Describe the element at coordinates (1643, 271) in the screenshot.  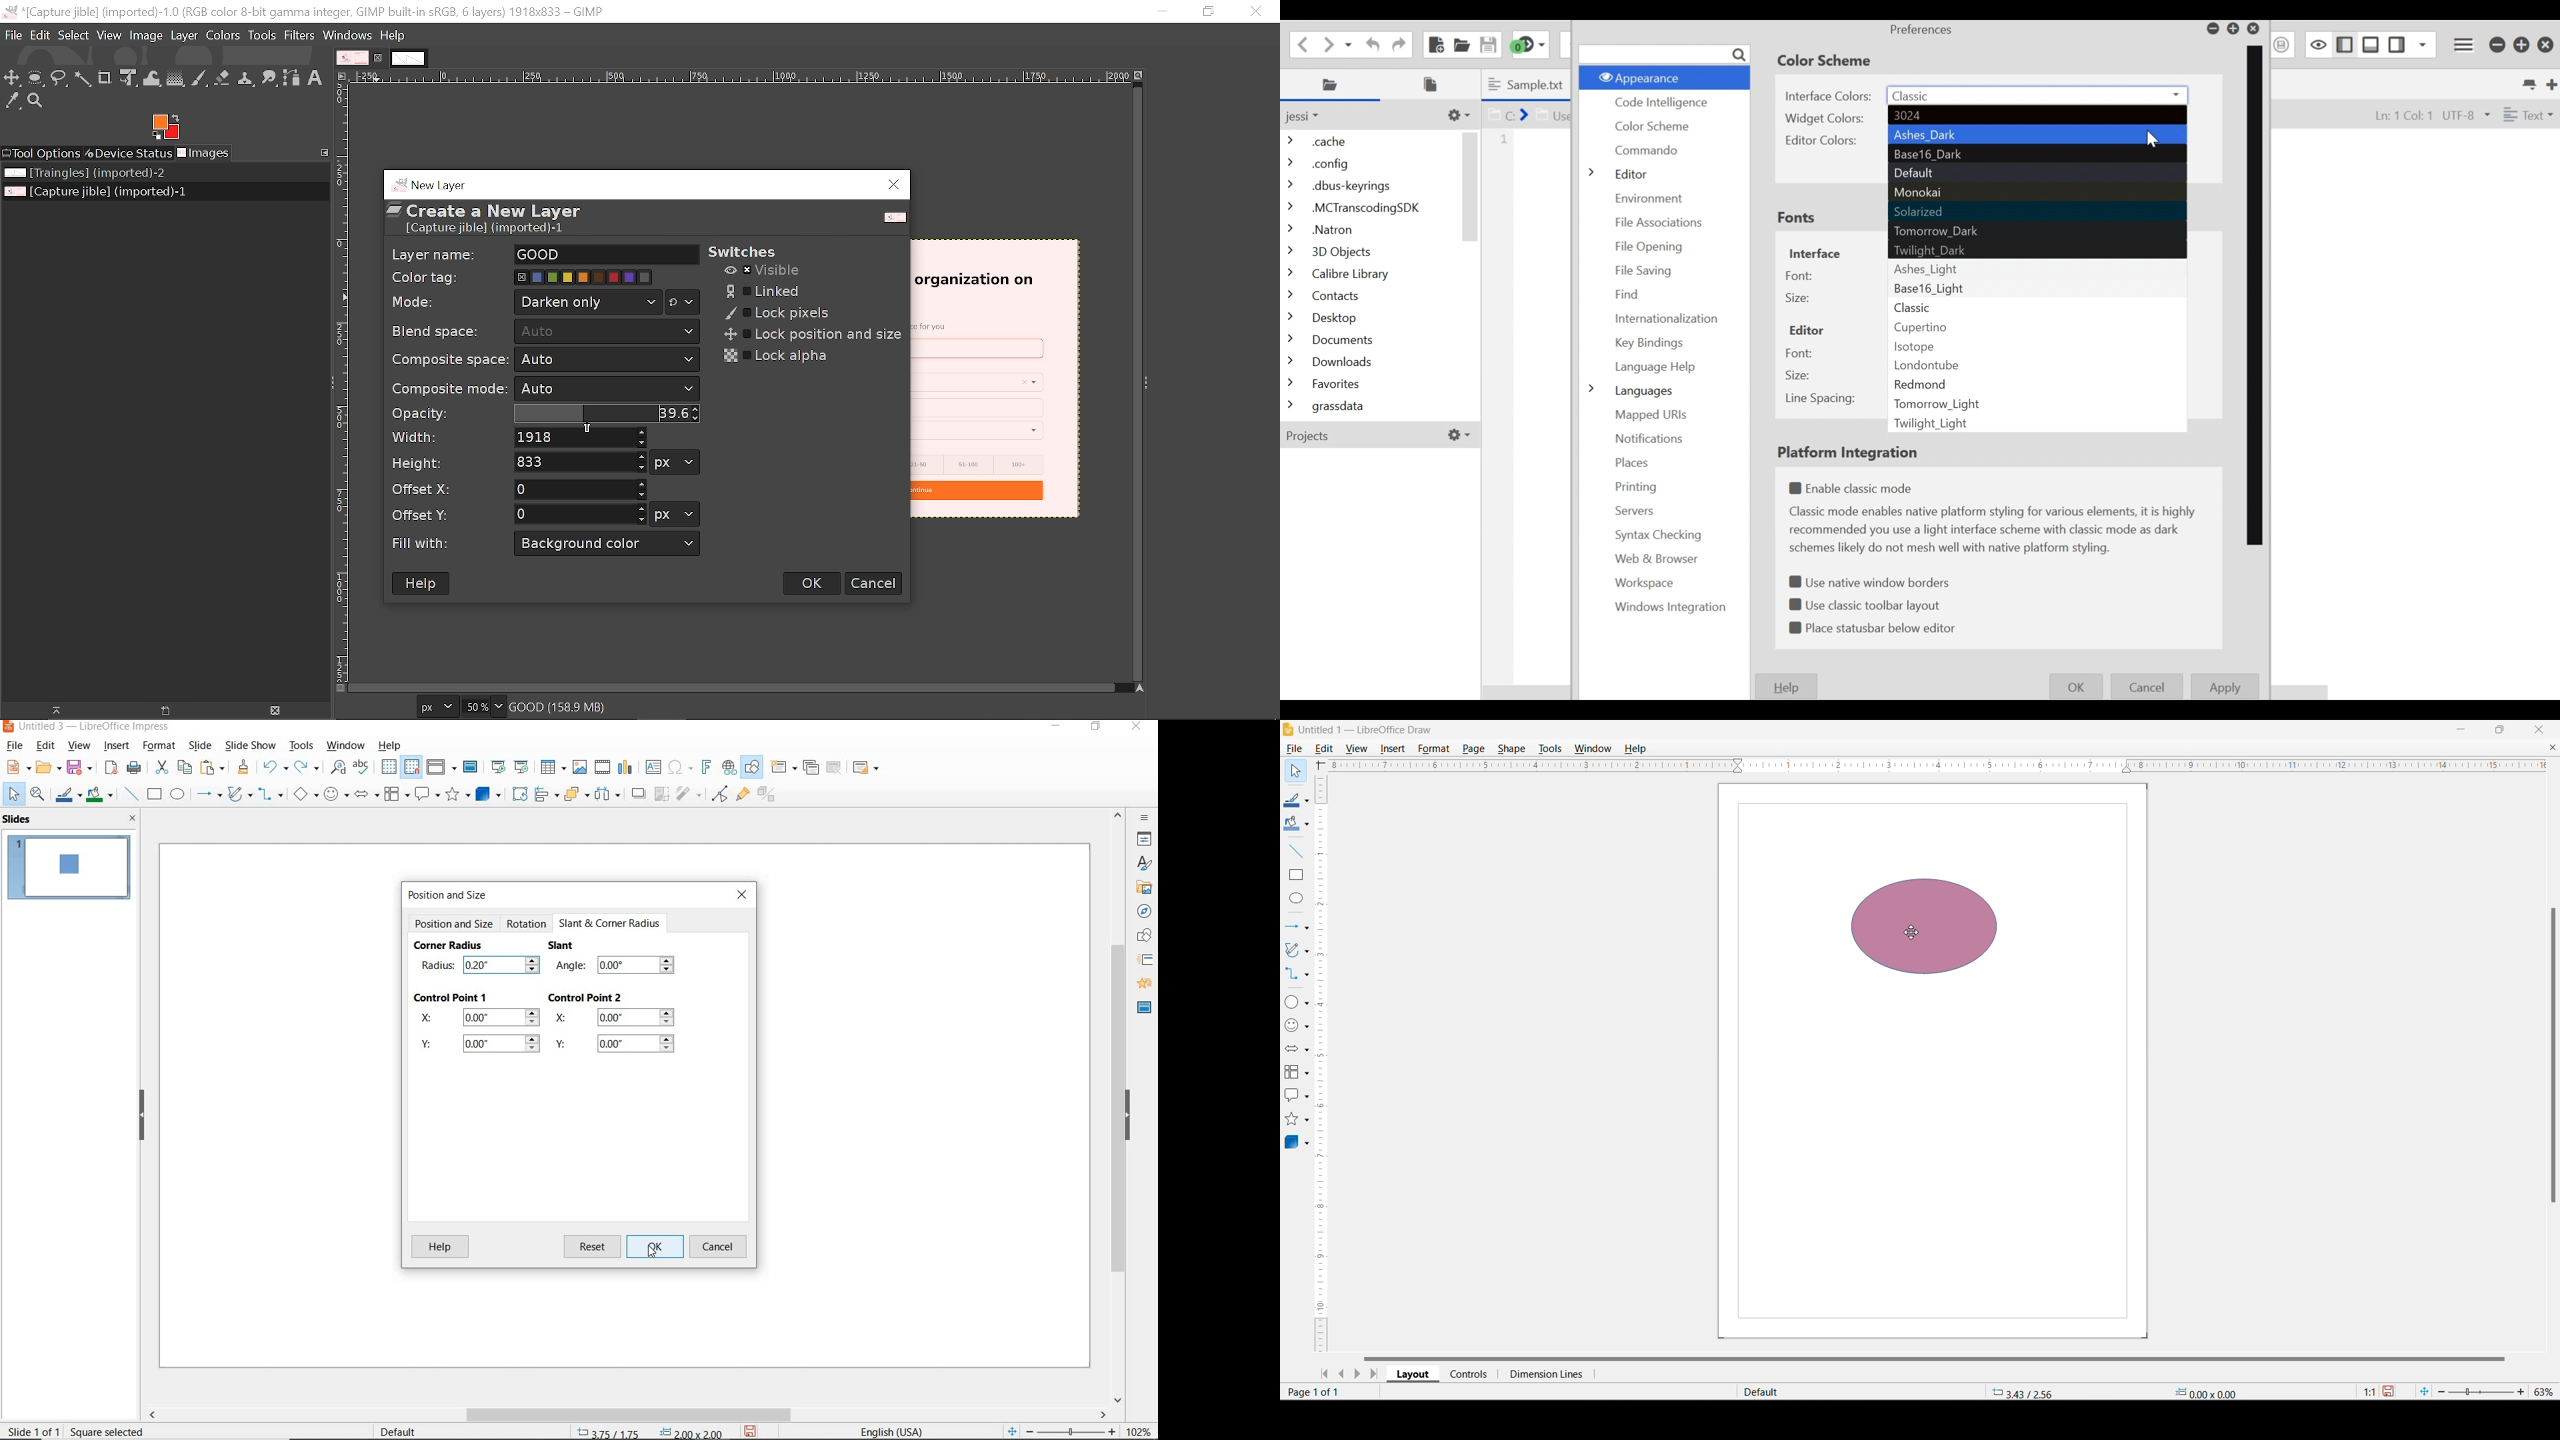
I see `File Saving` at that location.